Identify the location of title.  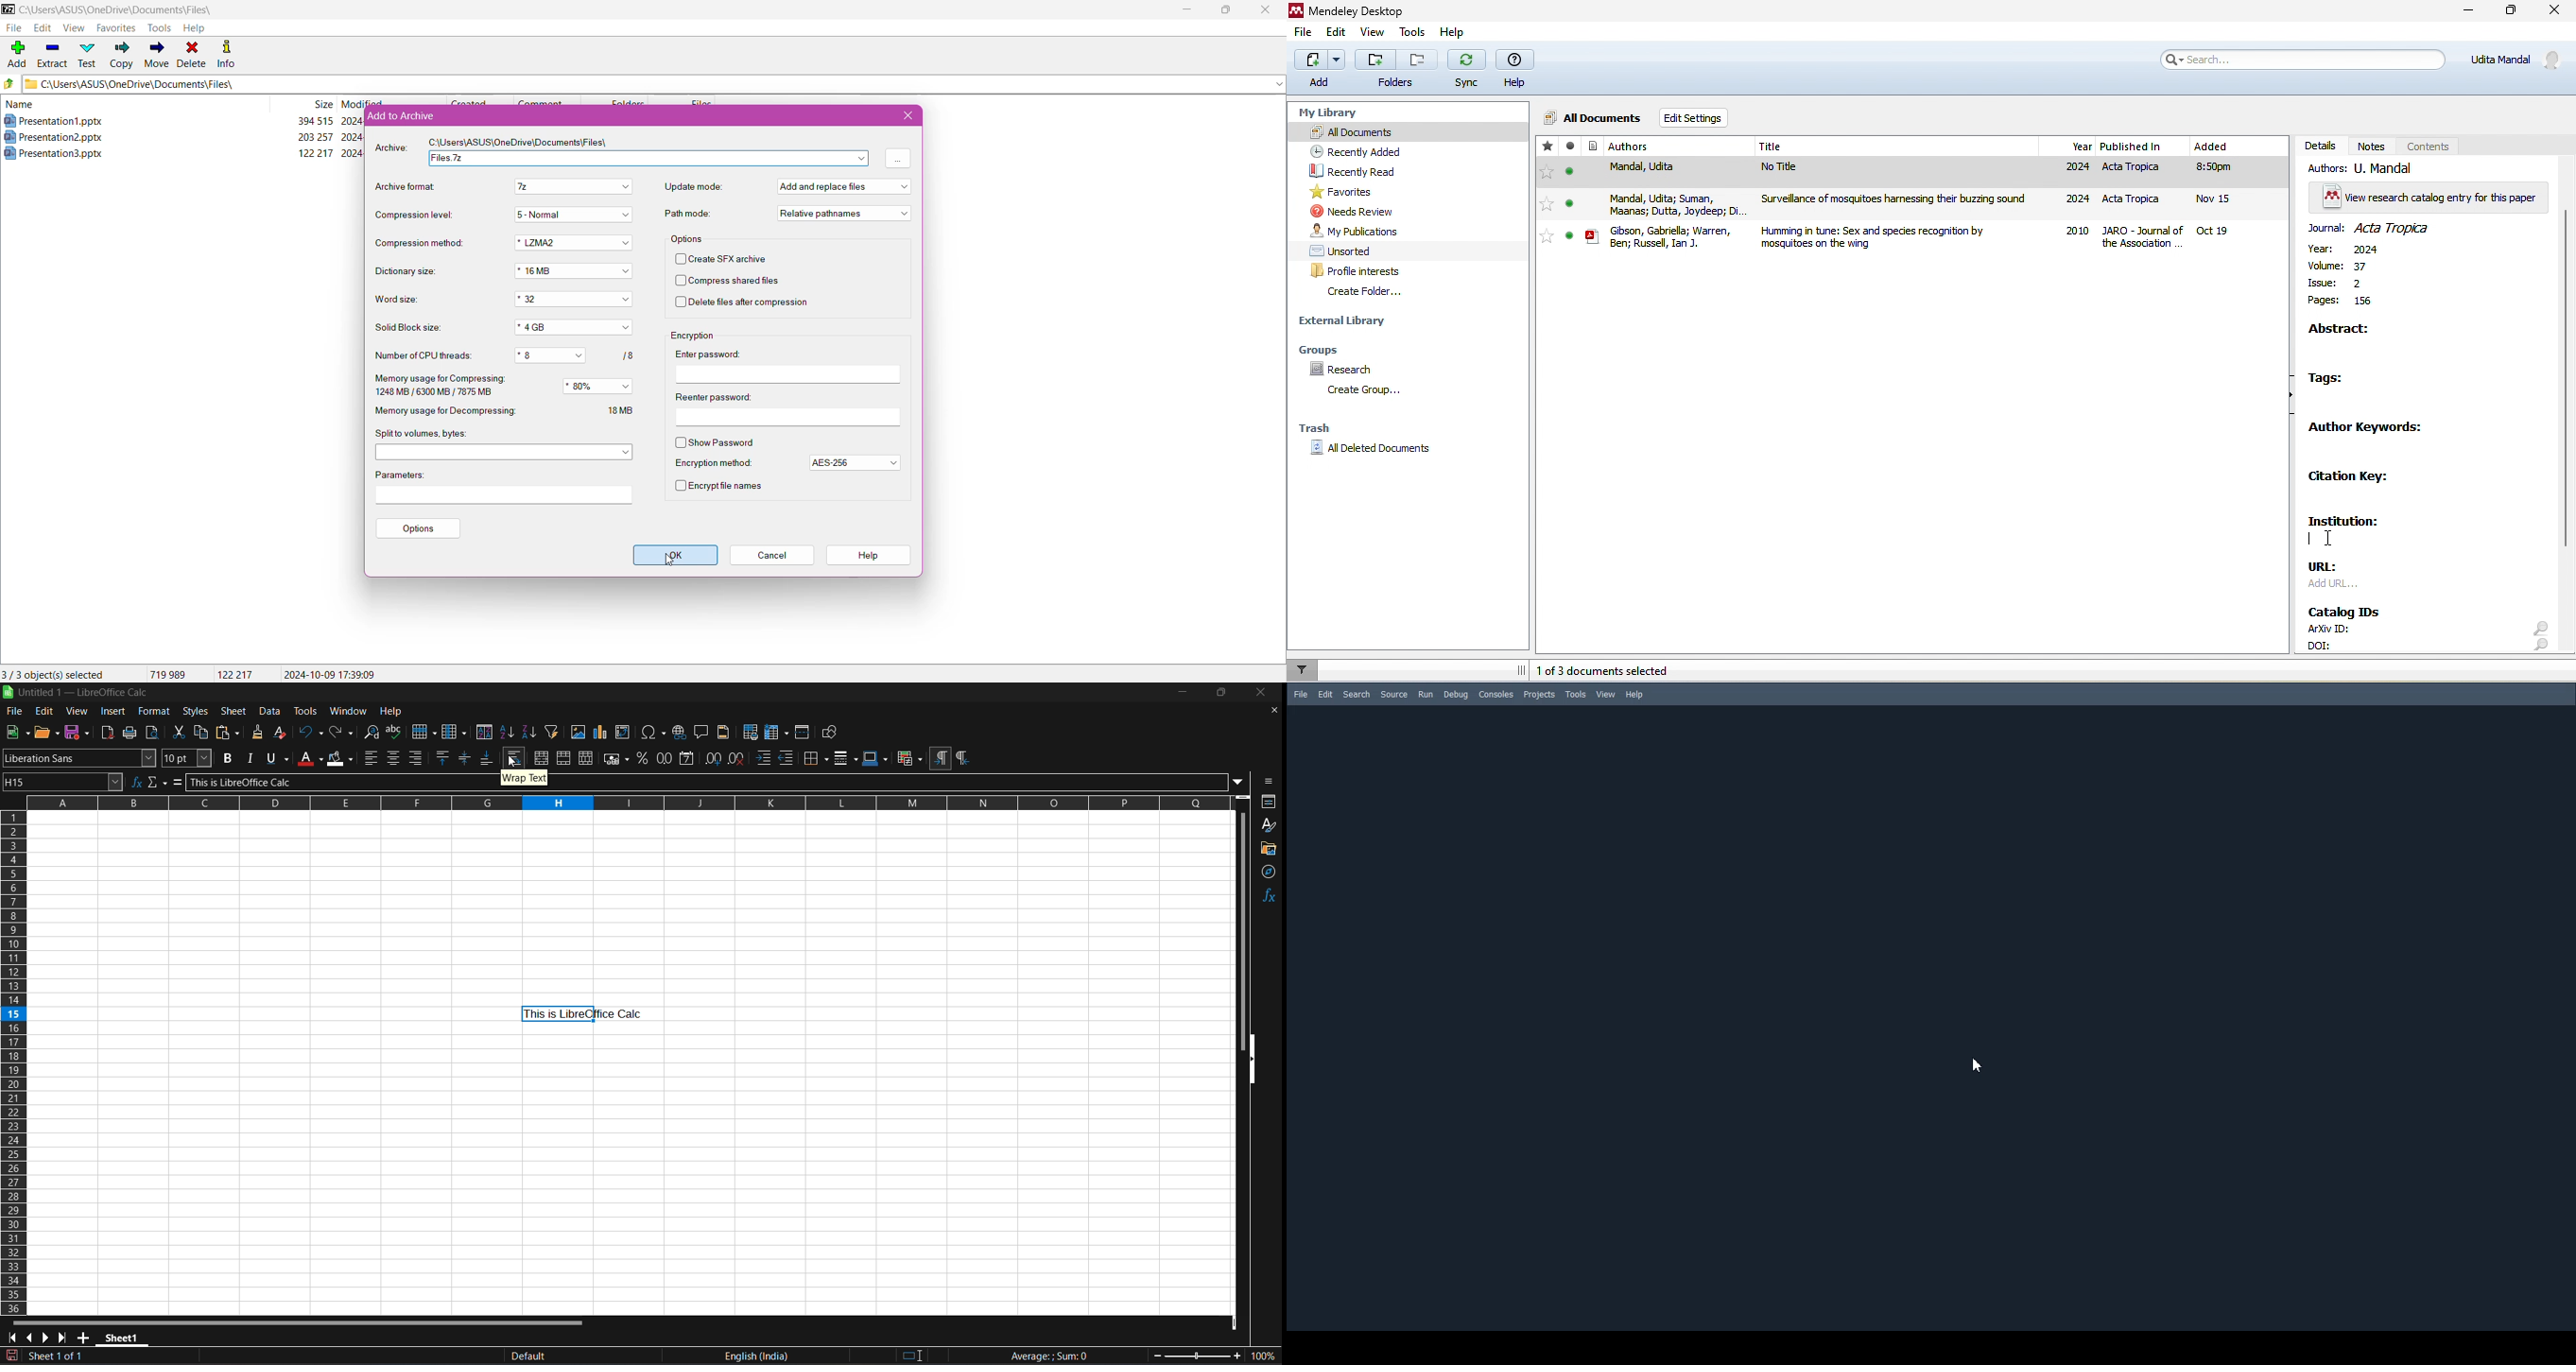
(86, 692).